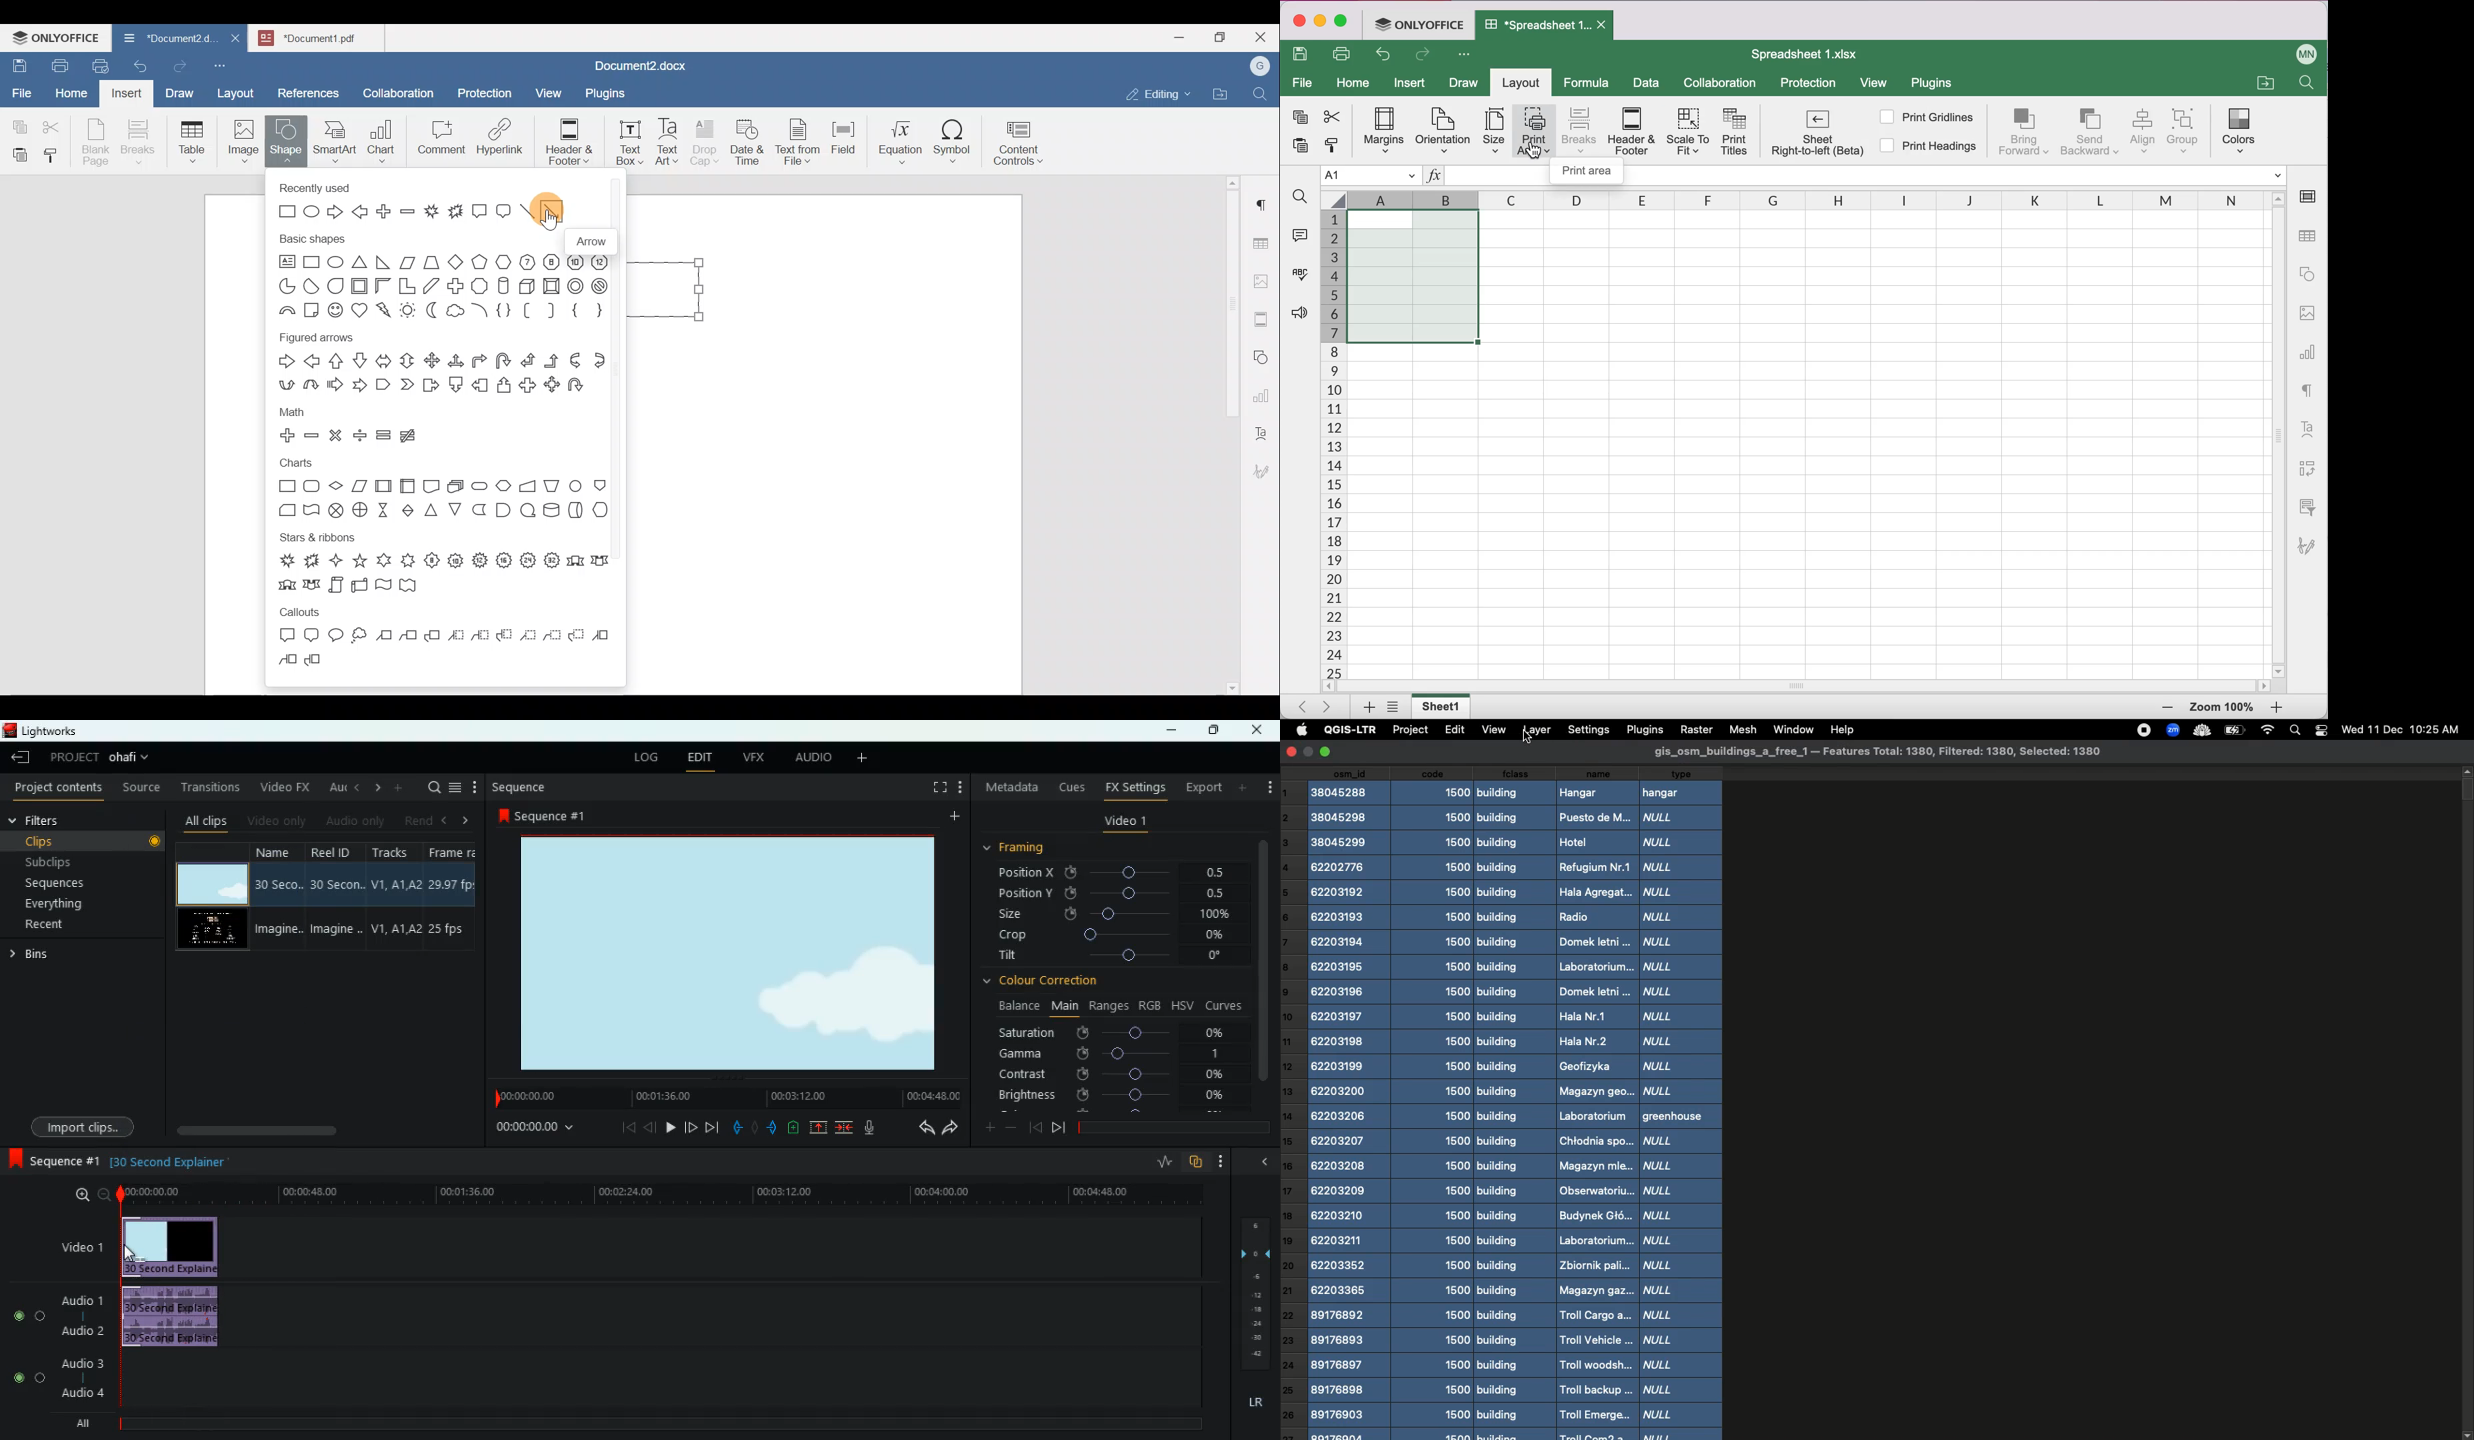 The width and height of the screenshot is (2492, 1456). What do you see at coordinates (707, 141) in the screenshot?
I see `Drop cap` at bounding box center [707, 141].